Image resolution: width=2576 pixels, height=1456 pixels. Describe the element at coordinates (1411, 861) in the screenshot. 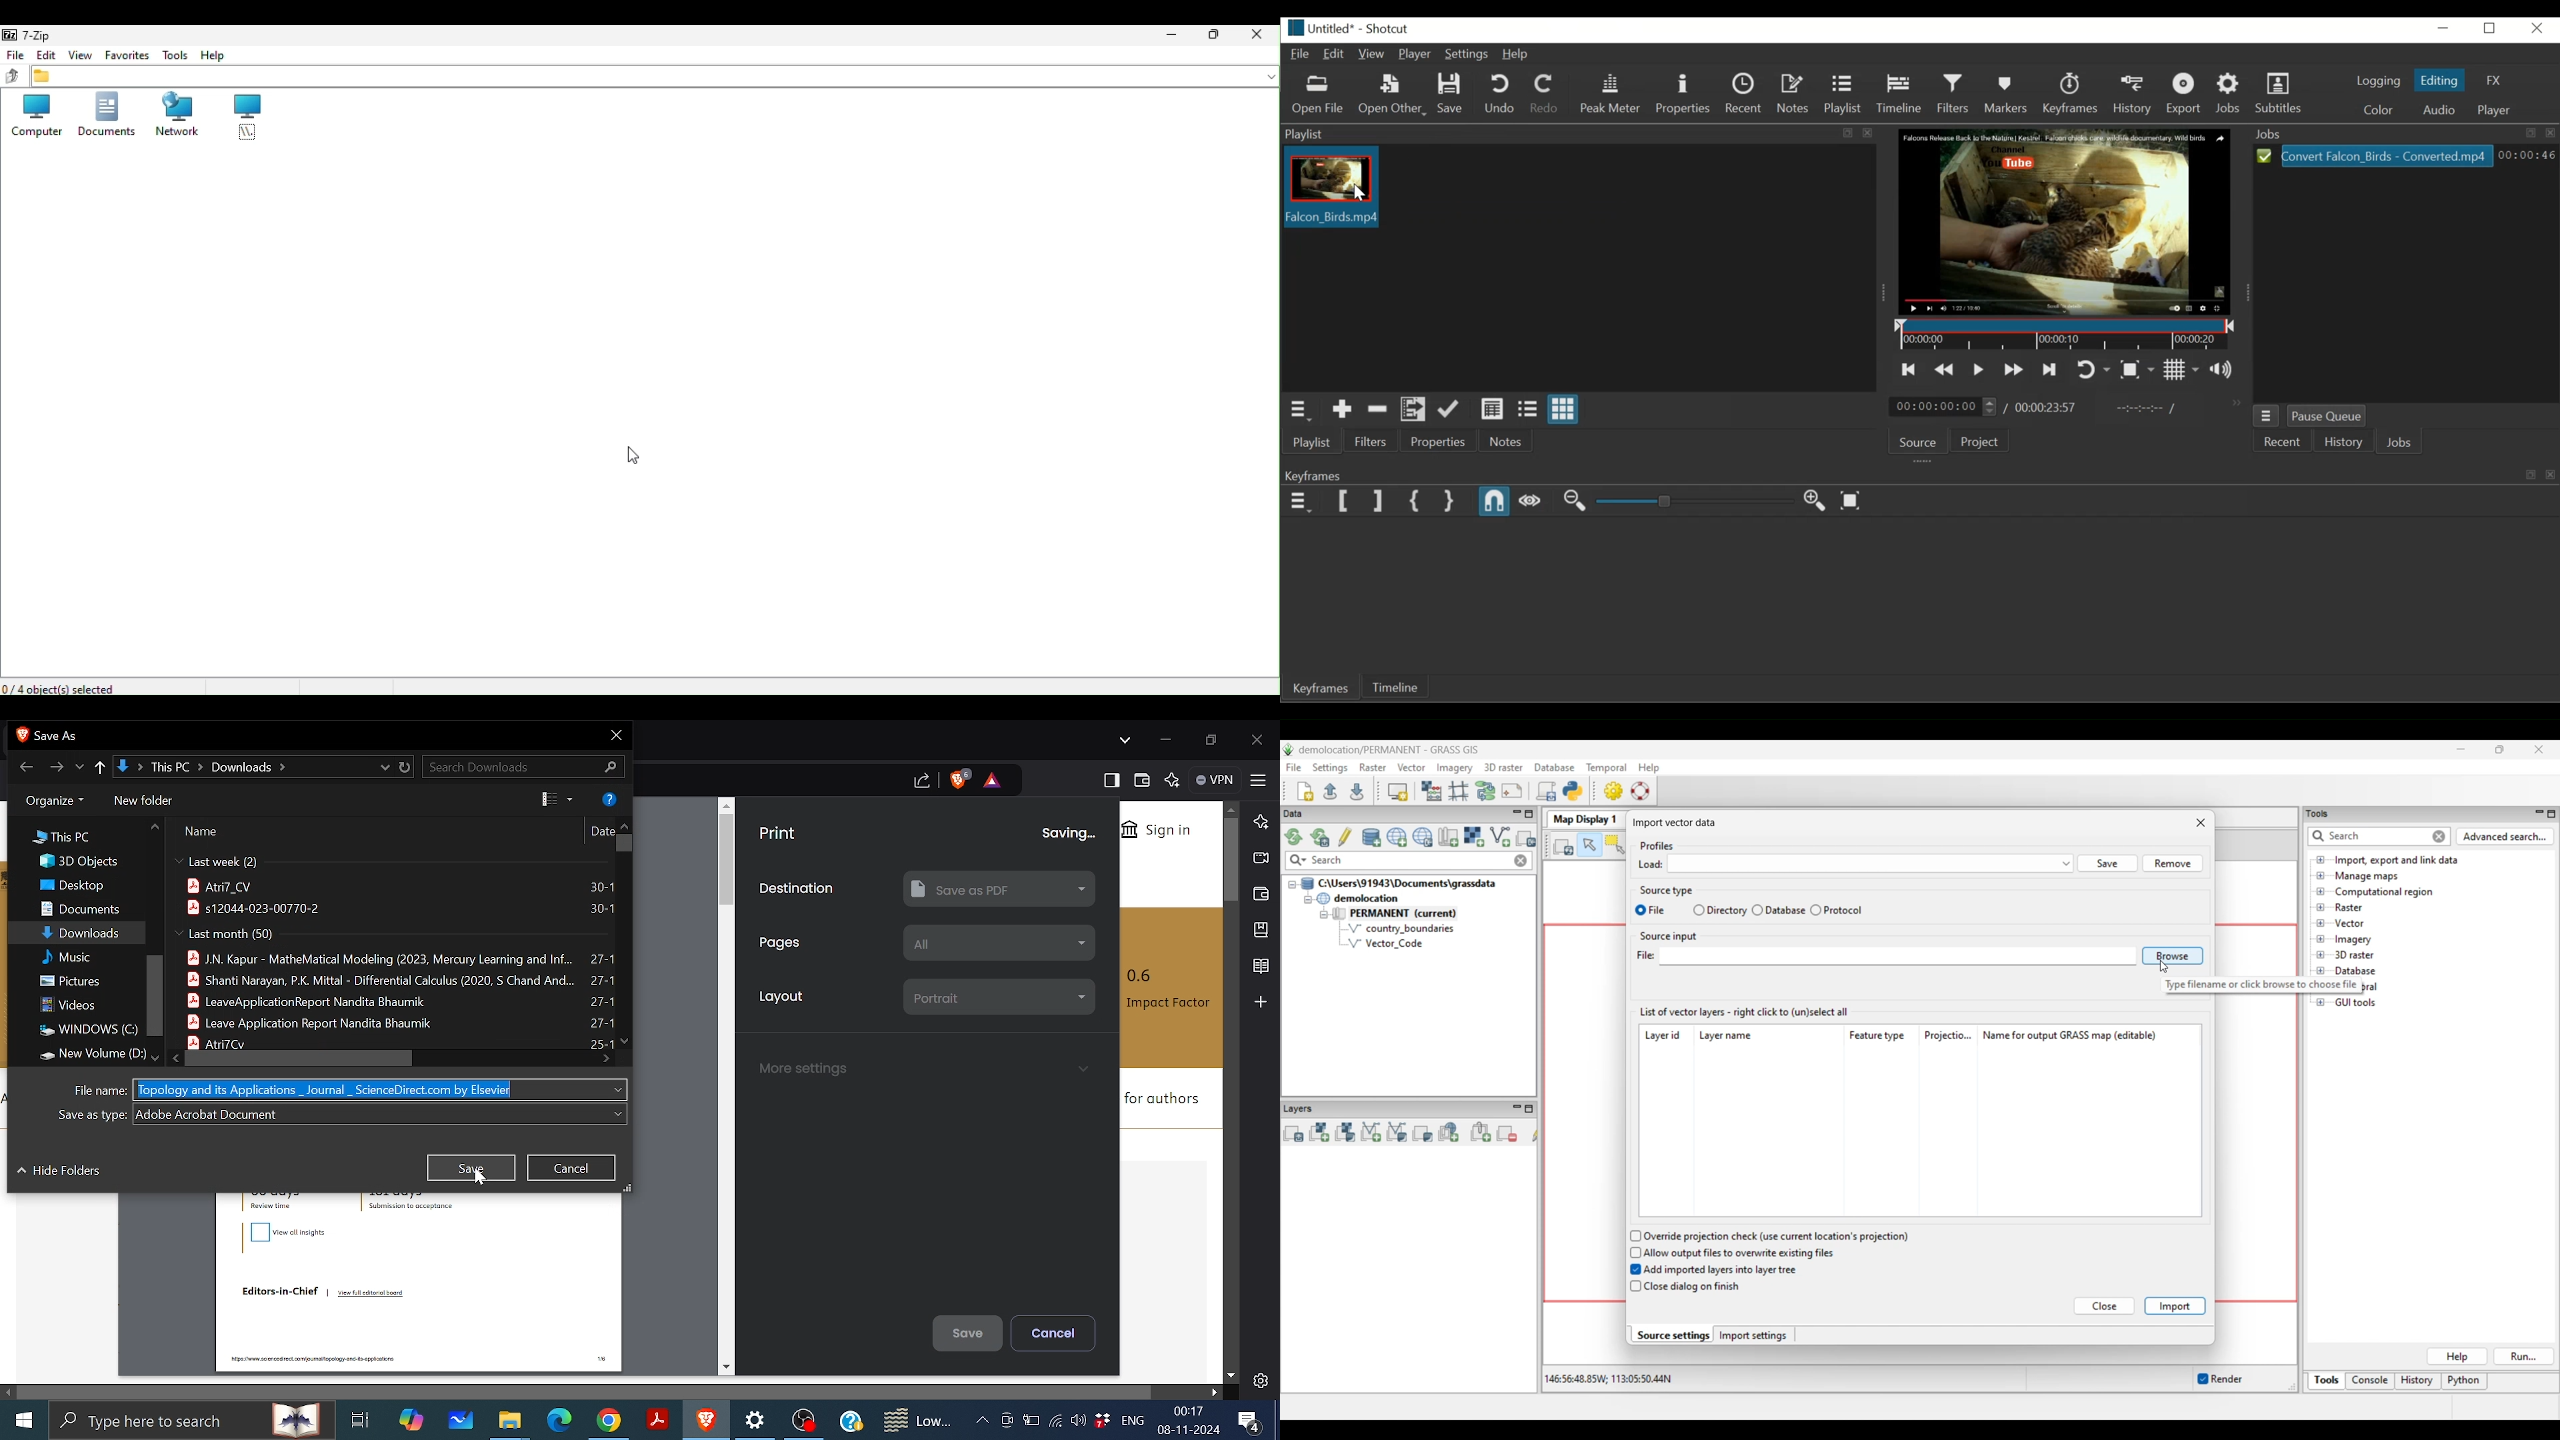

I see `Type in map for quick search` at that location.